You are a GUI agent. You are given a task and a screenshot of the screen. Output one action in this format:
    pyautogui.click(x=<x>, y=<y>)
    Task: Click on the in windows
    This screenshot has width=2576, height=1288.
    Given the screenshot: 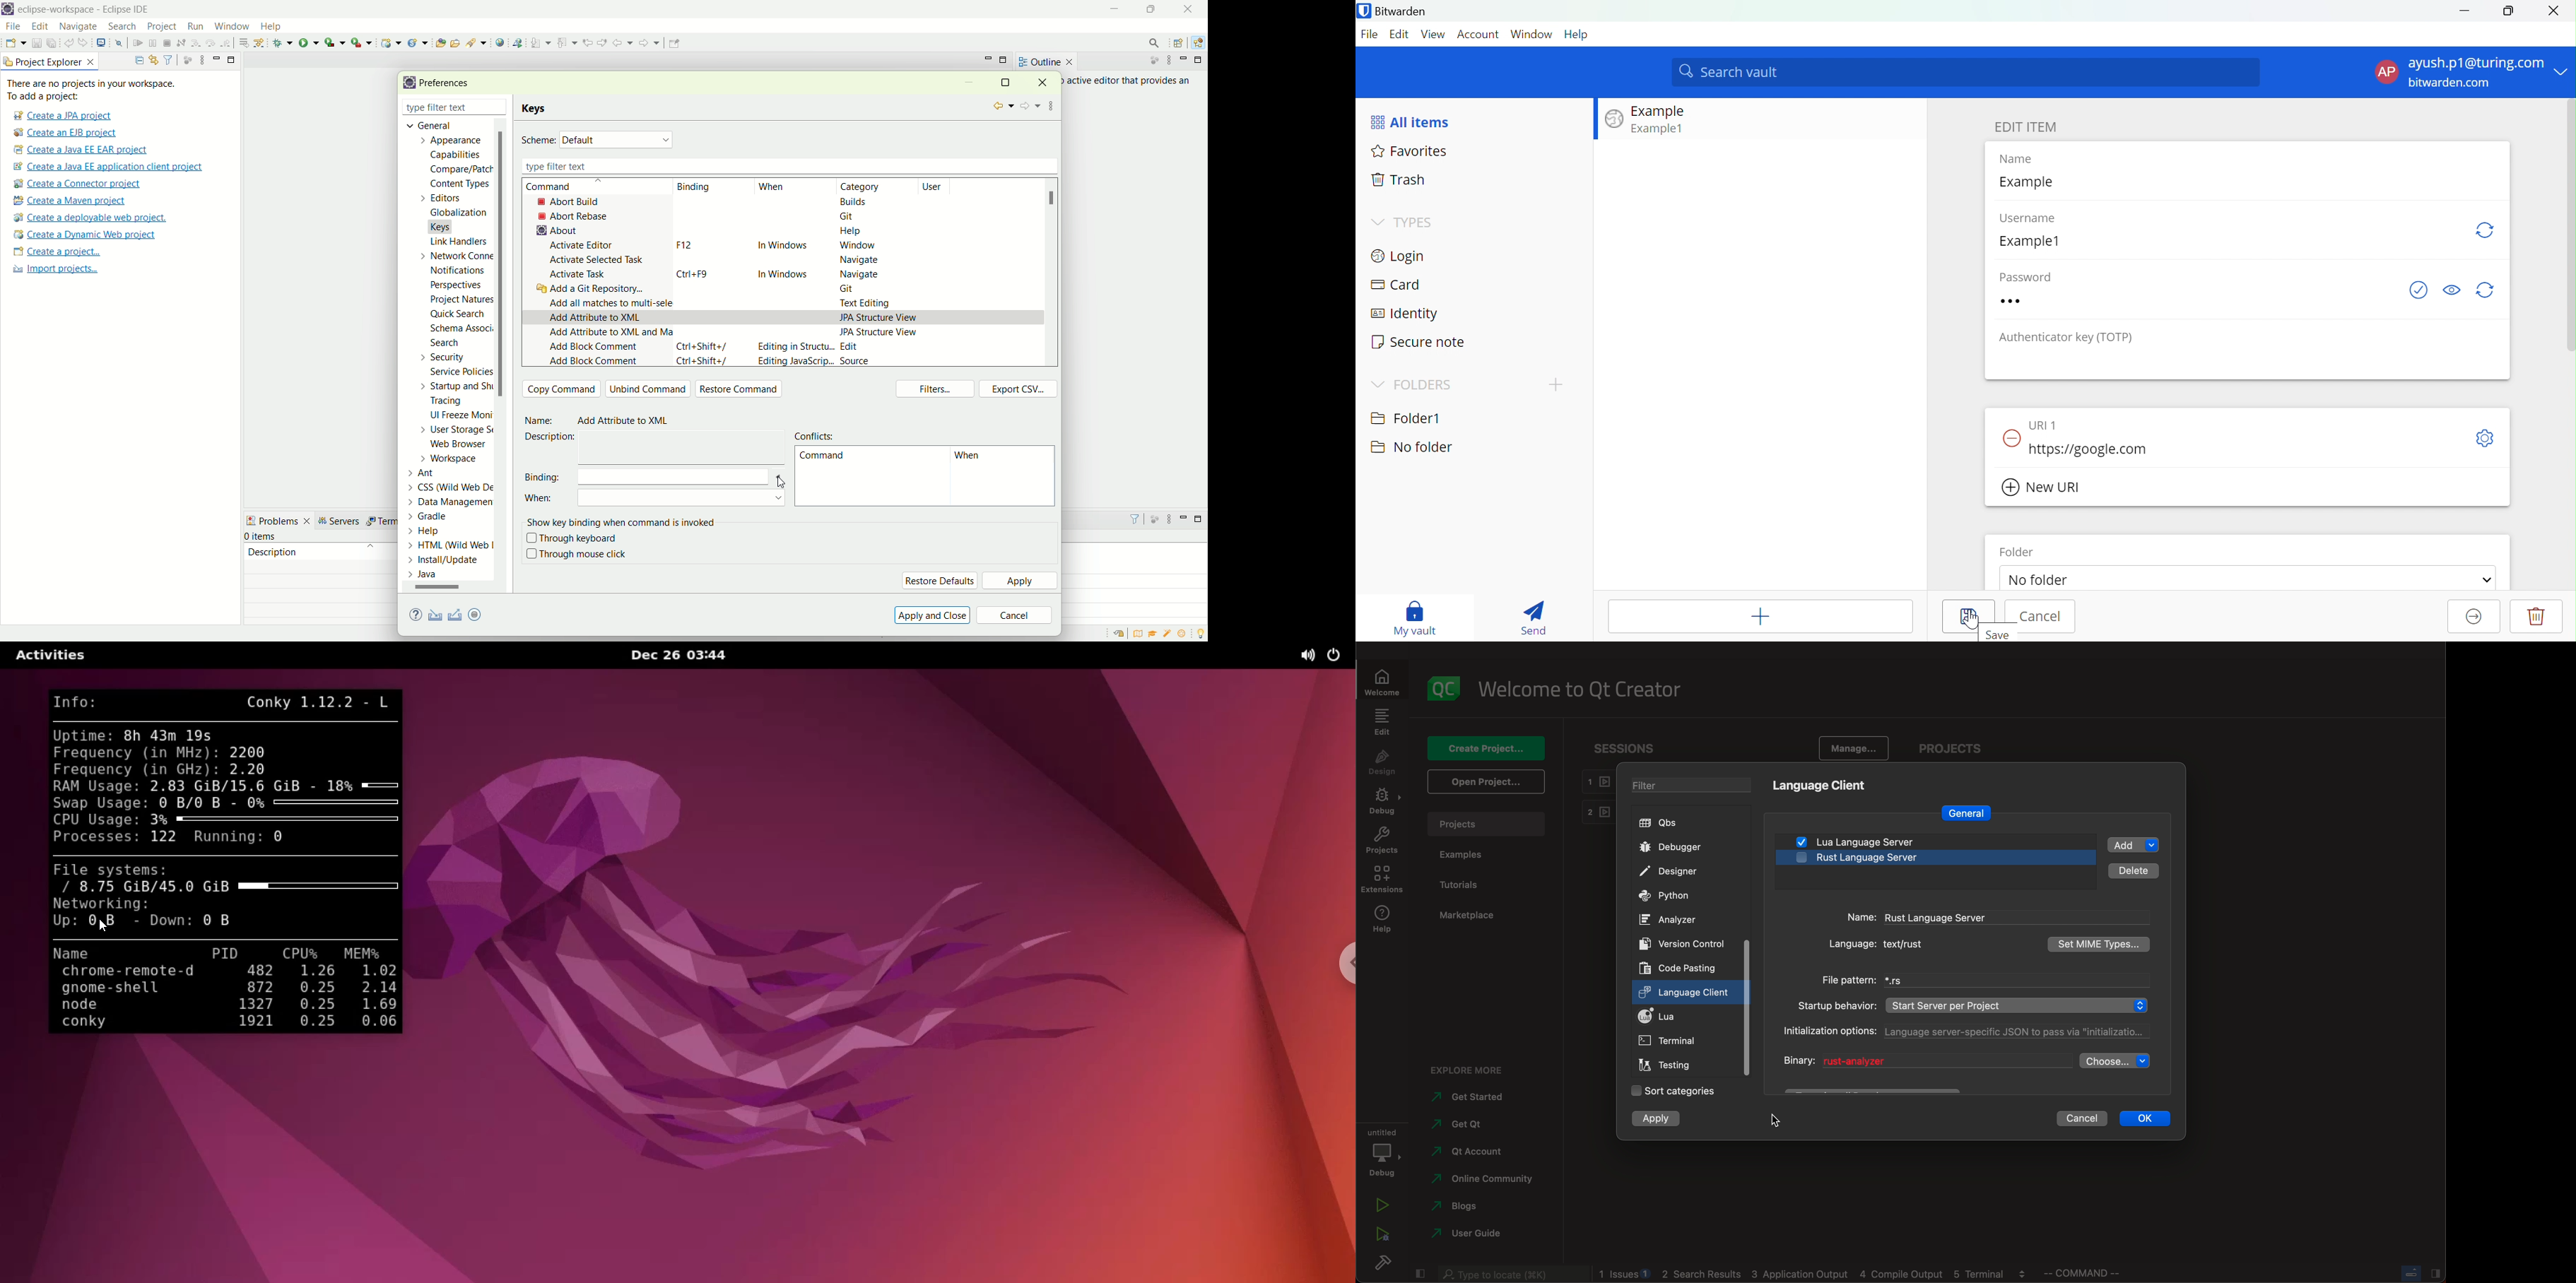 What is the action you would take?
    pyautogui.click(x=783, y=247)
    